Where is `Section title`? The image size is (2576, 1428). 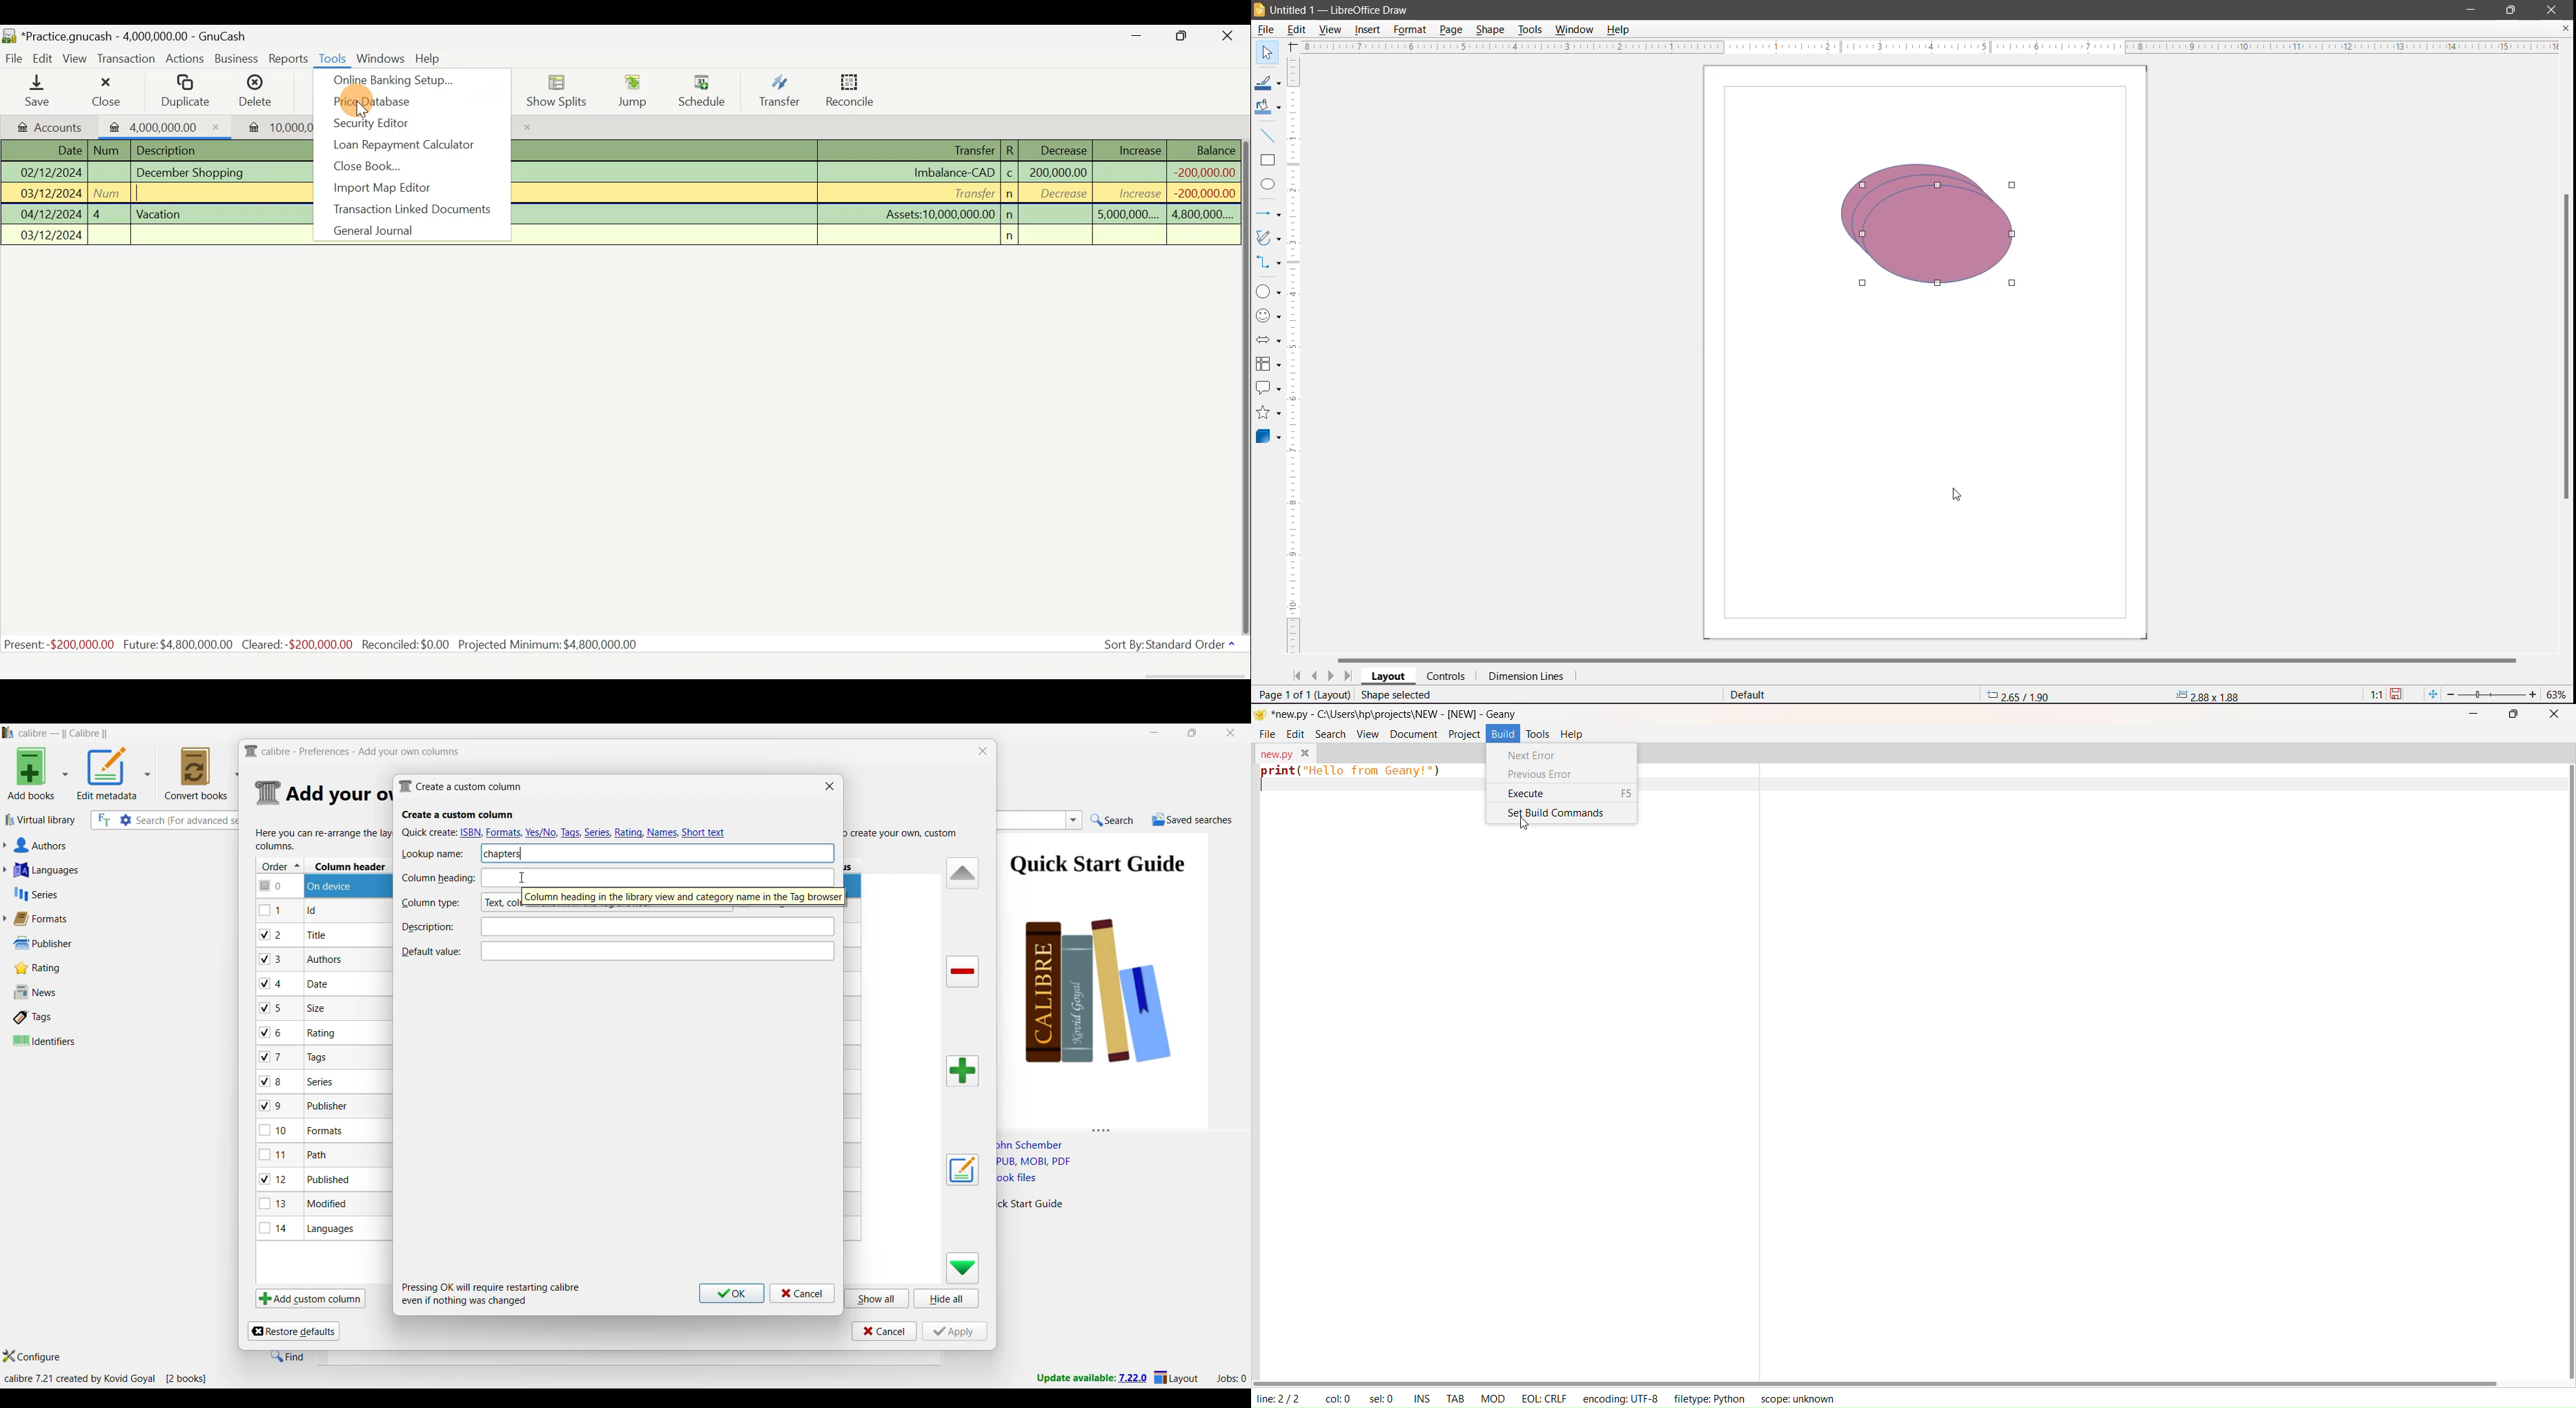
Section title is located at coordinates (458, 815).